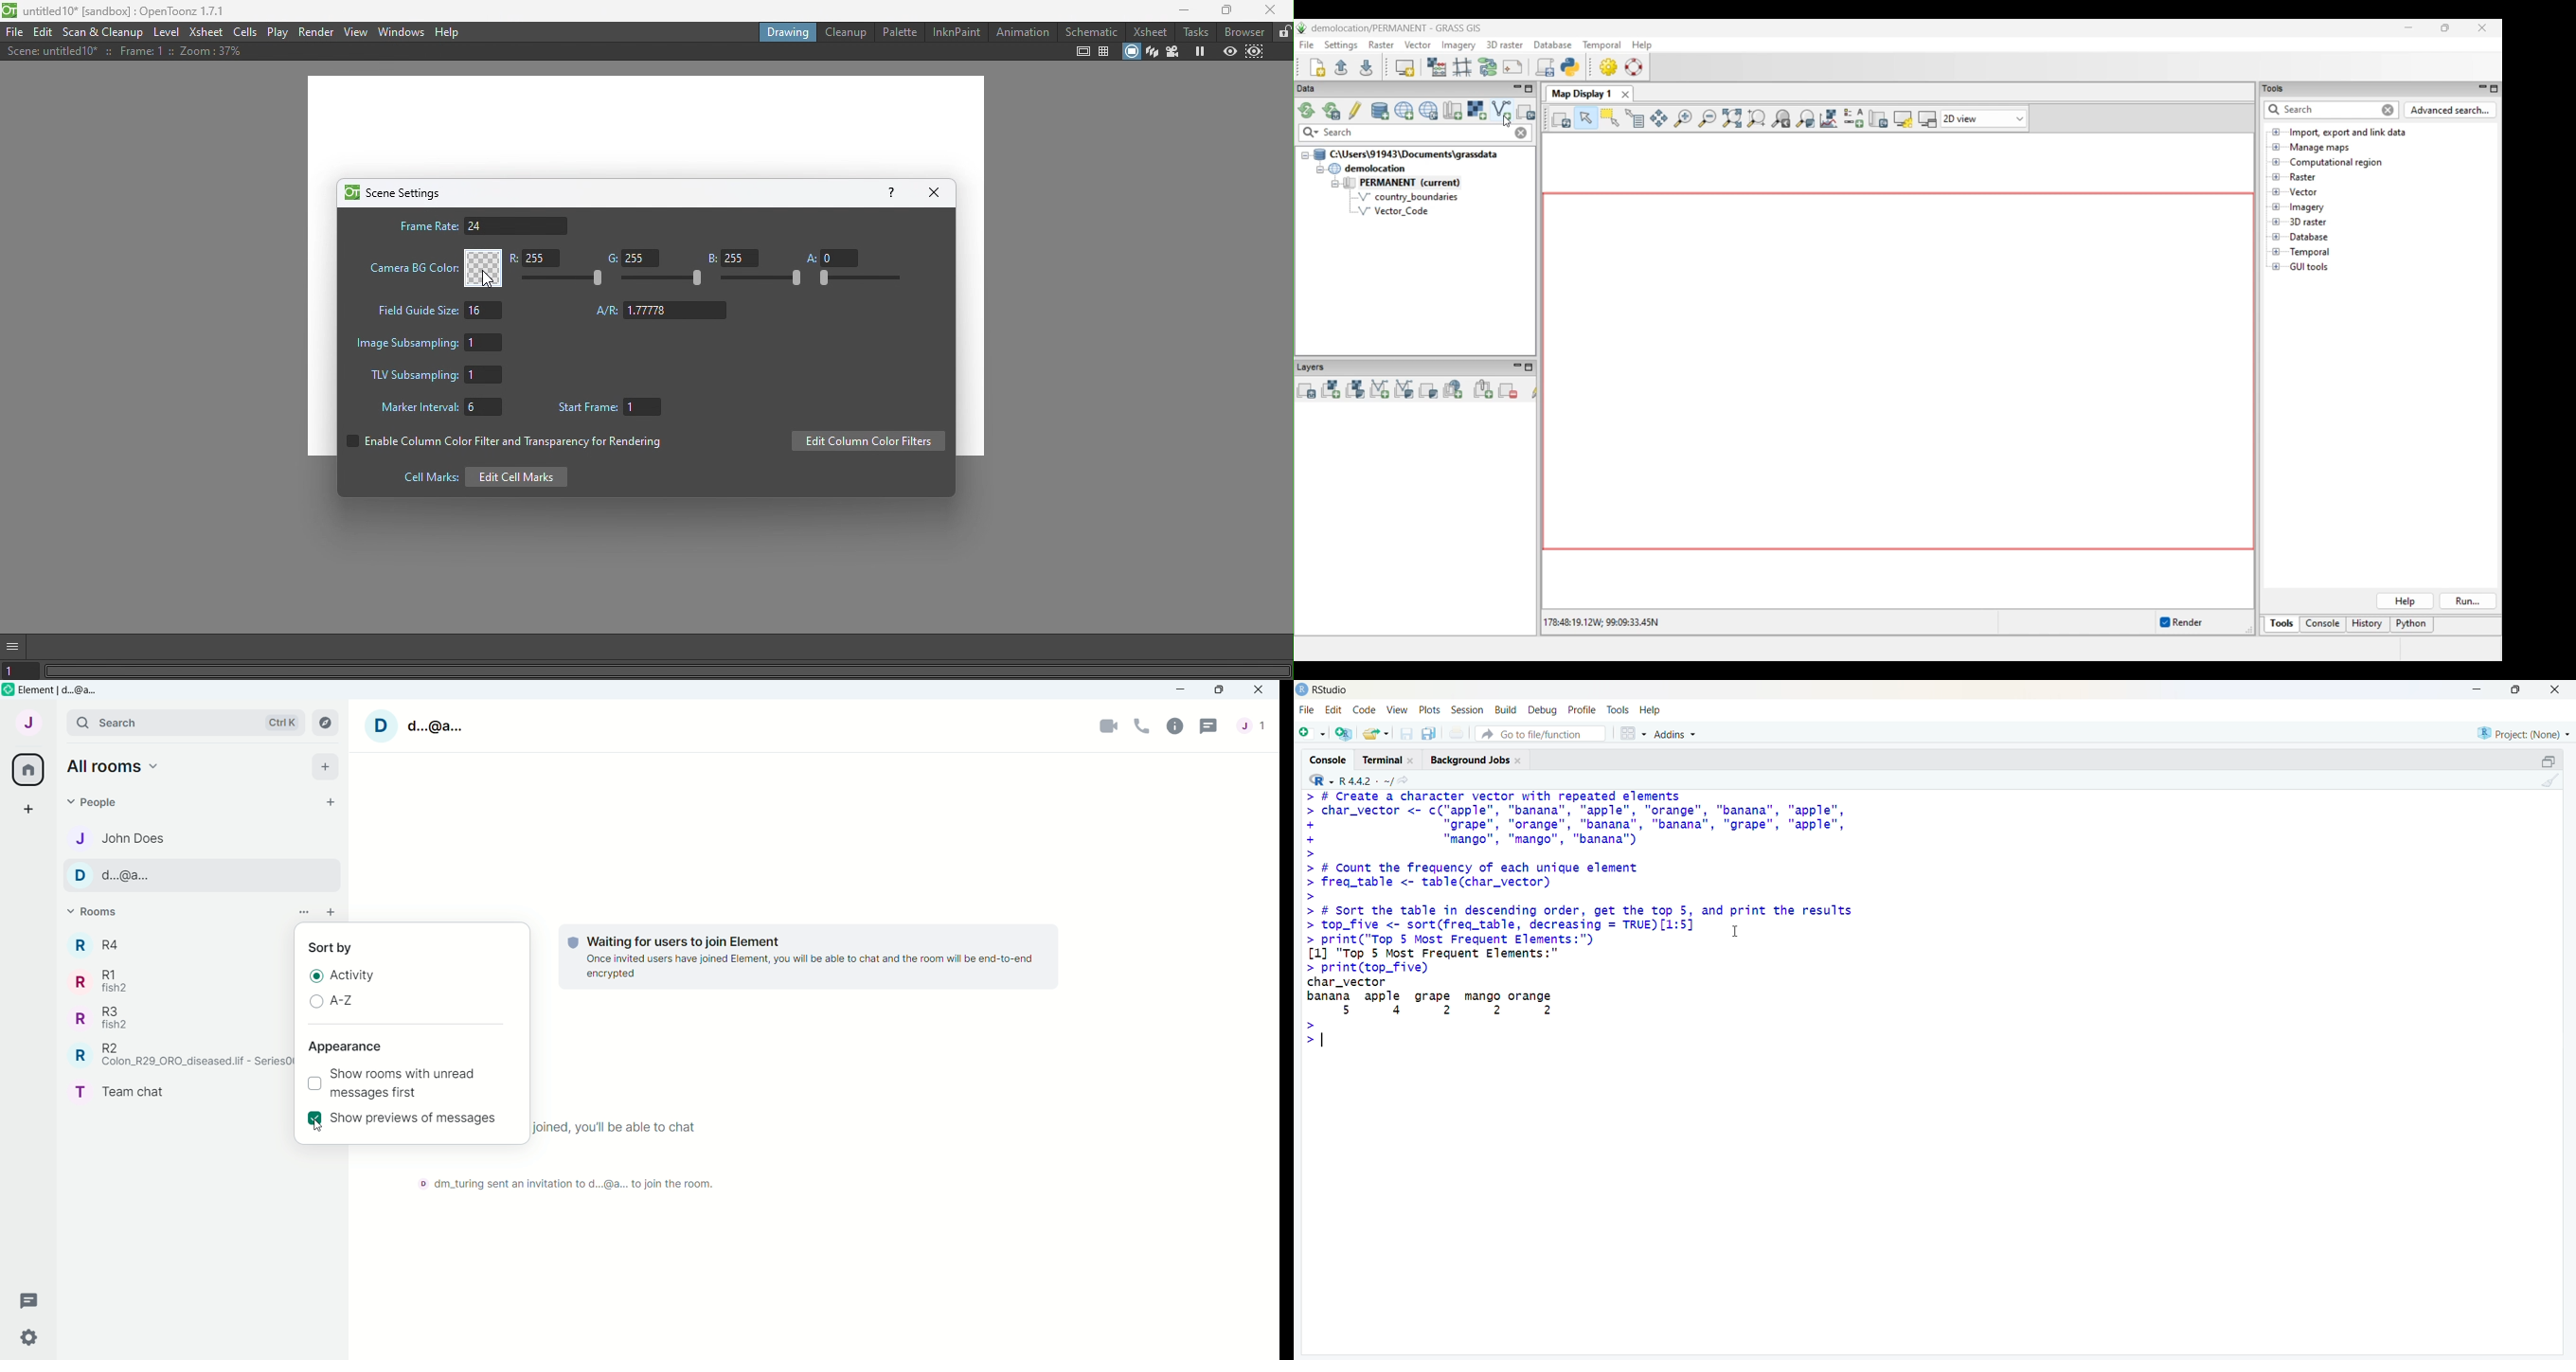 This screenshot has height=1372, width=2576. Describe the element at coordinates (1476, 759) in the screenshot. I see `Background Jobs` at that location.